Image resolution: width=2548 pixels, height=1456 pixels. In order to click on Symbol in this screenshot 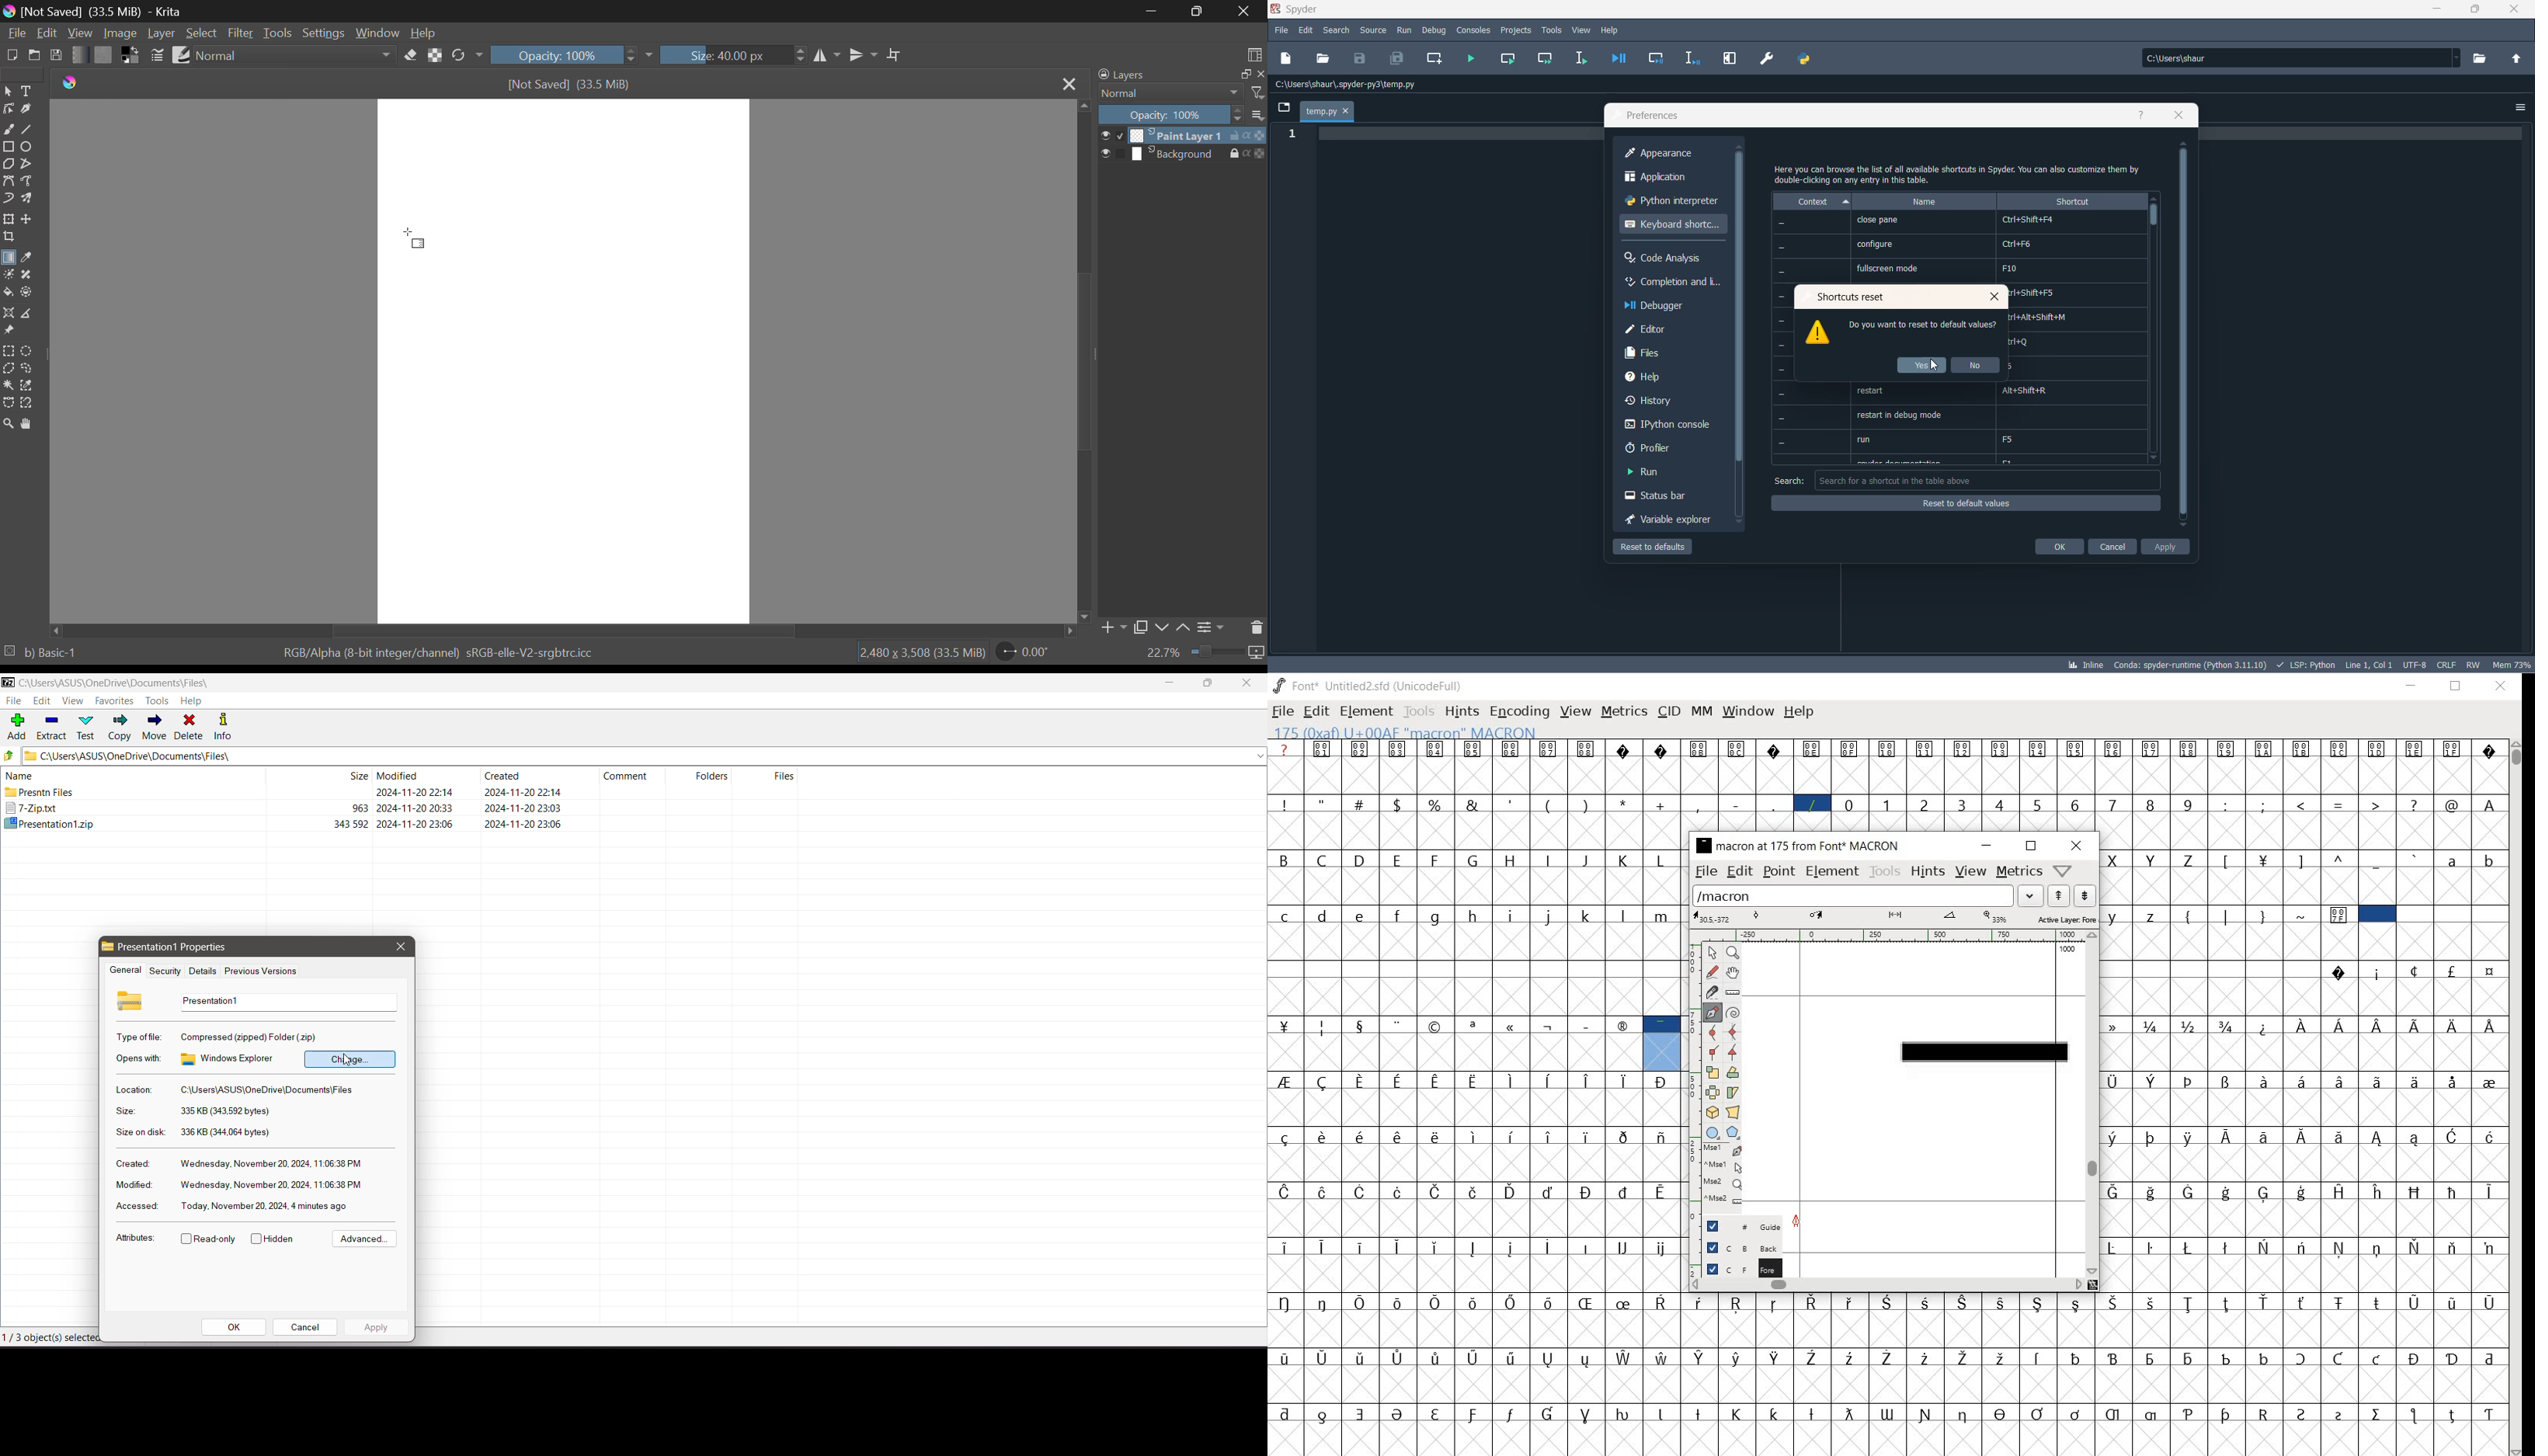, I will do `click(2153, 1137)`.